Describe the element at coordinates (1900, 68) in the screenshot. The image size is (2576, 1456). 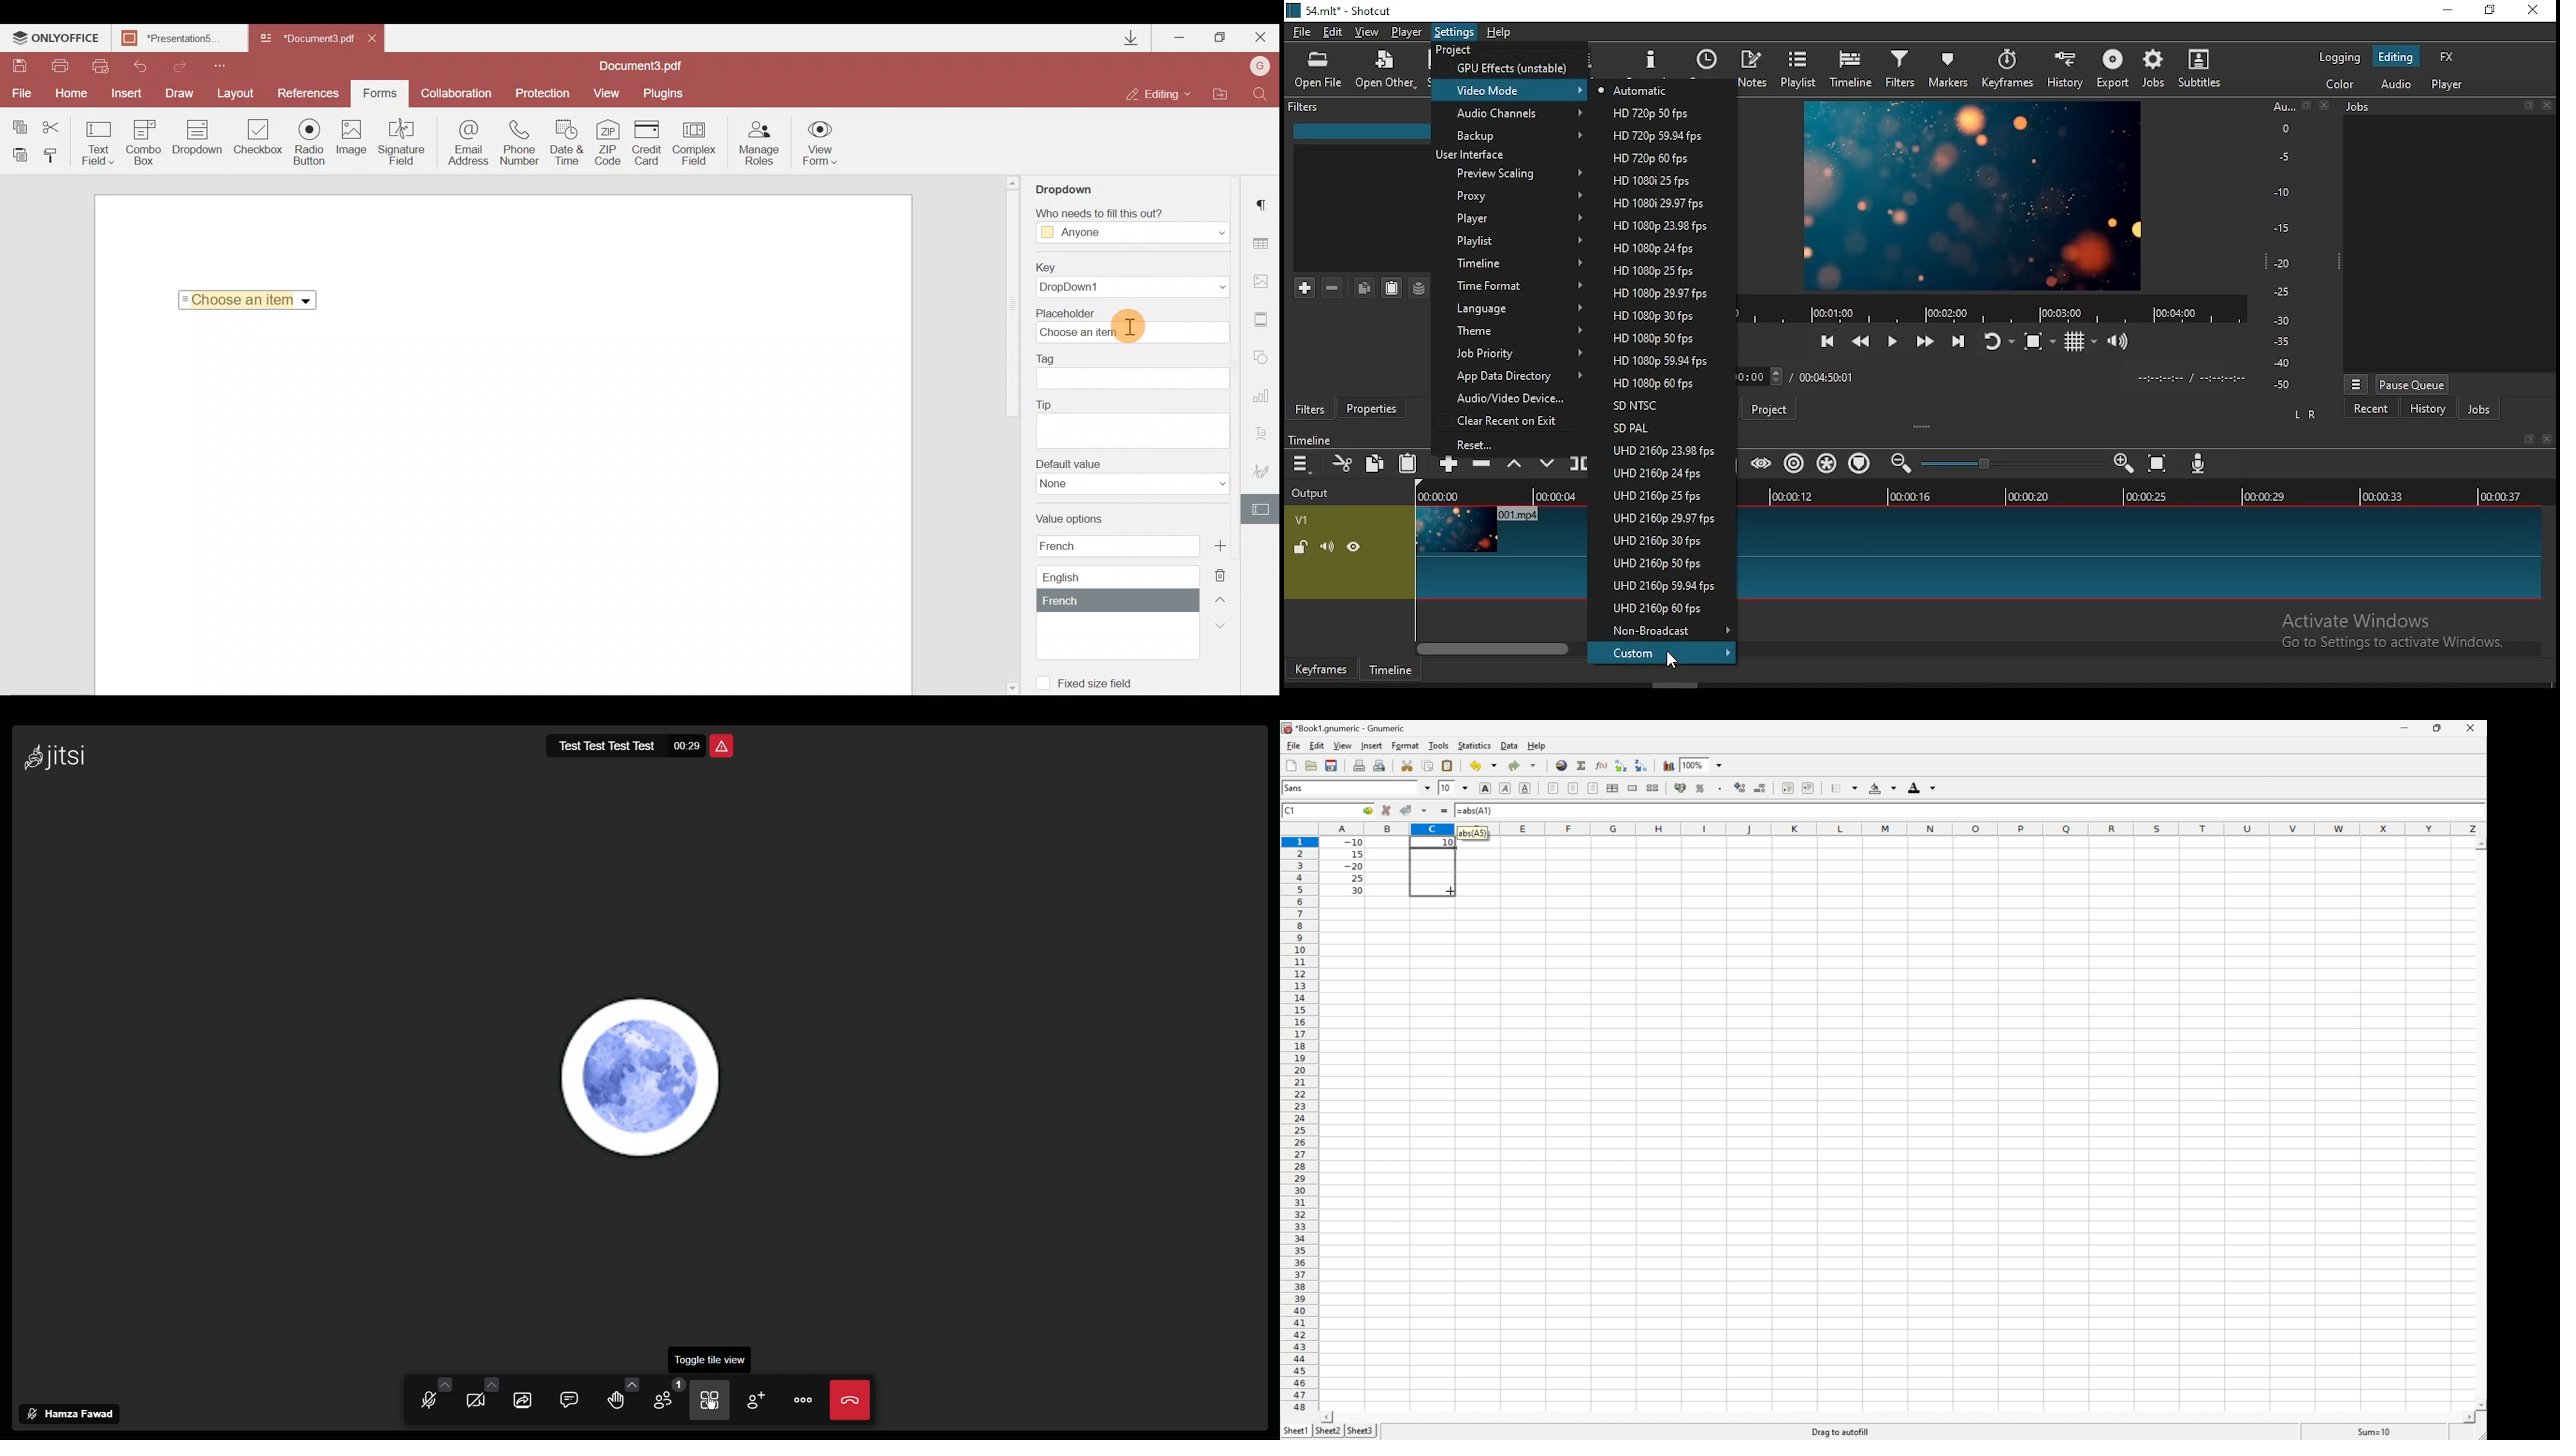
I see `filters` at that location.